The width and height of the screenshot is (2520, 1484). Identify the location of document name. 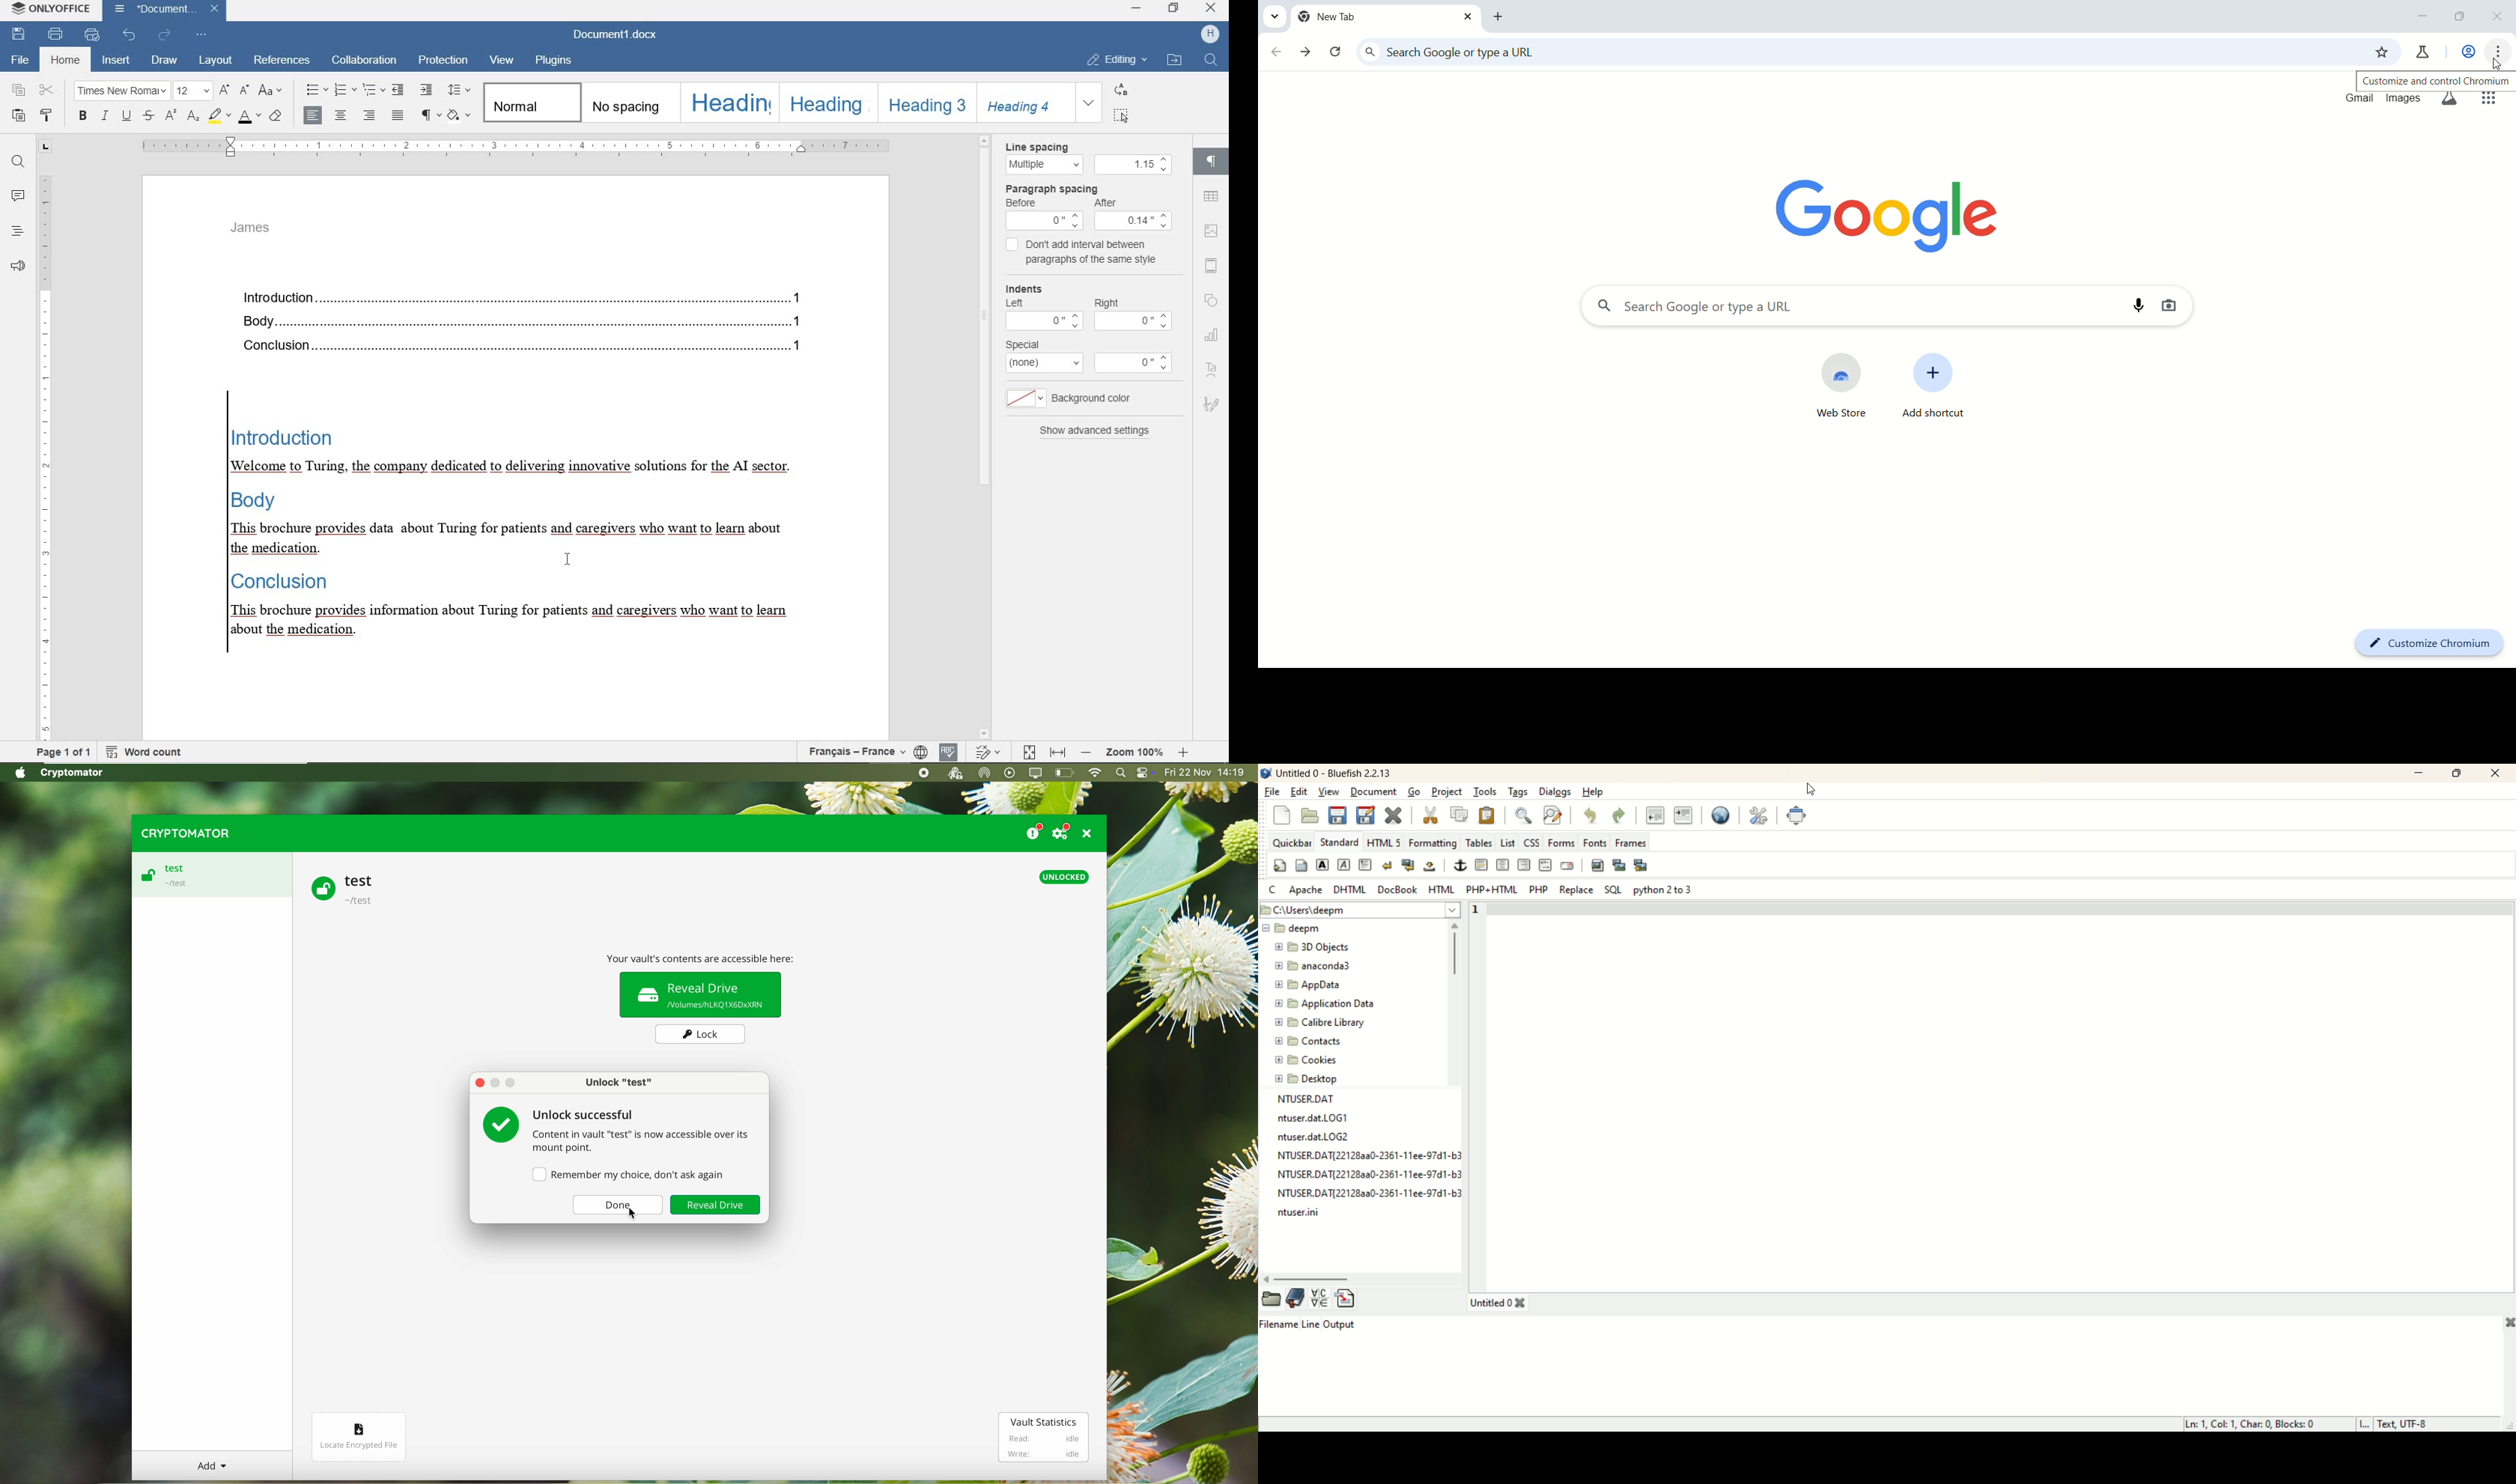
(616, 35).